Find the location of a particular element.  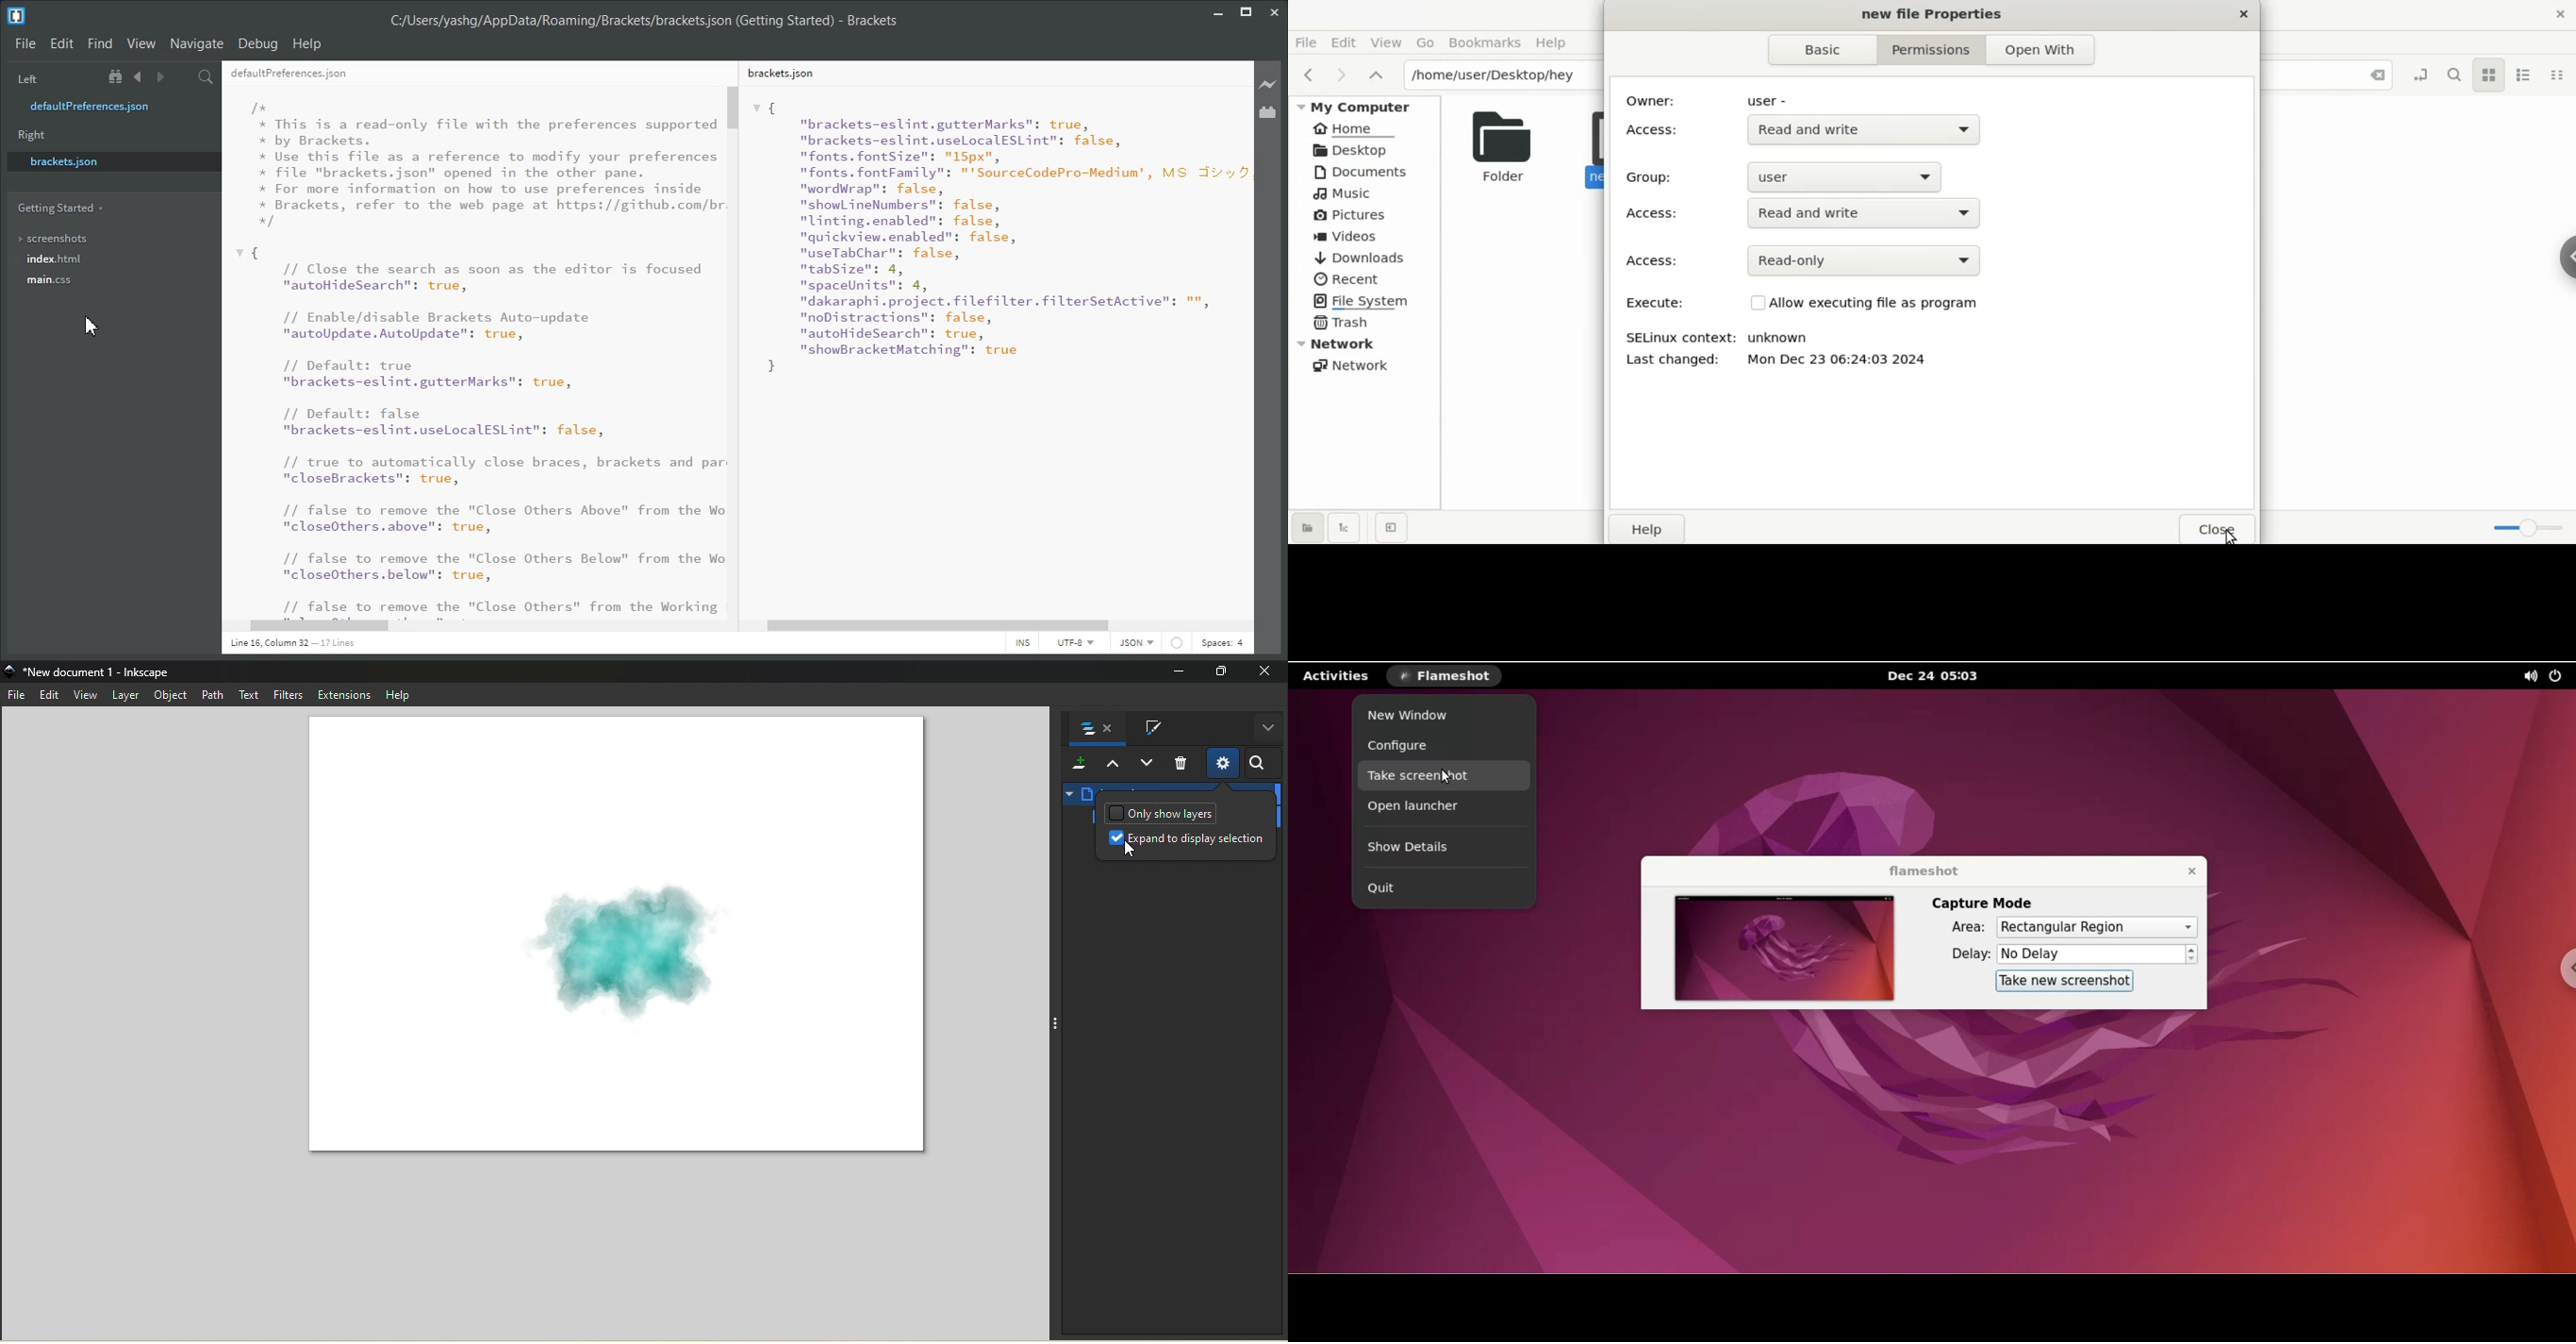

Minimize is located at coordinates (1174, 672).